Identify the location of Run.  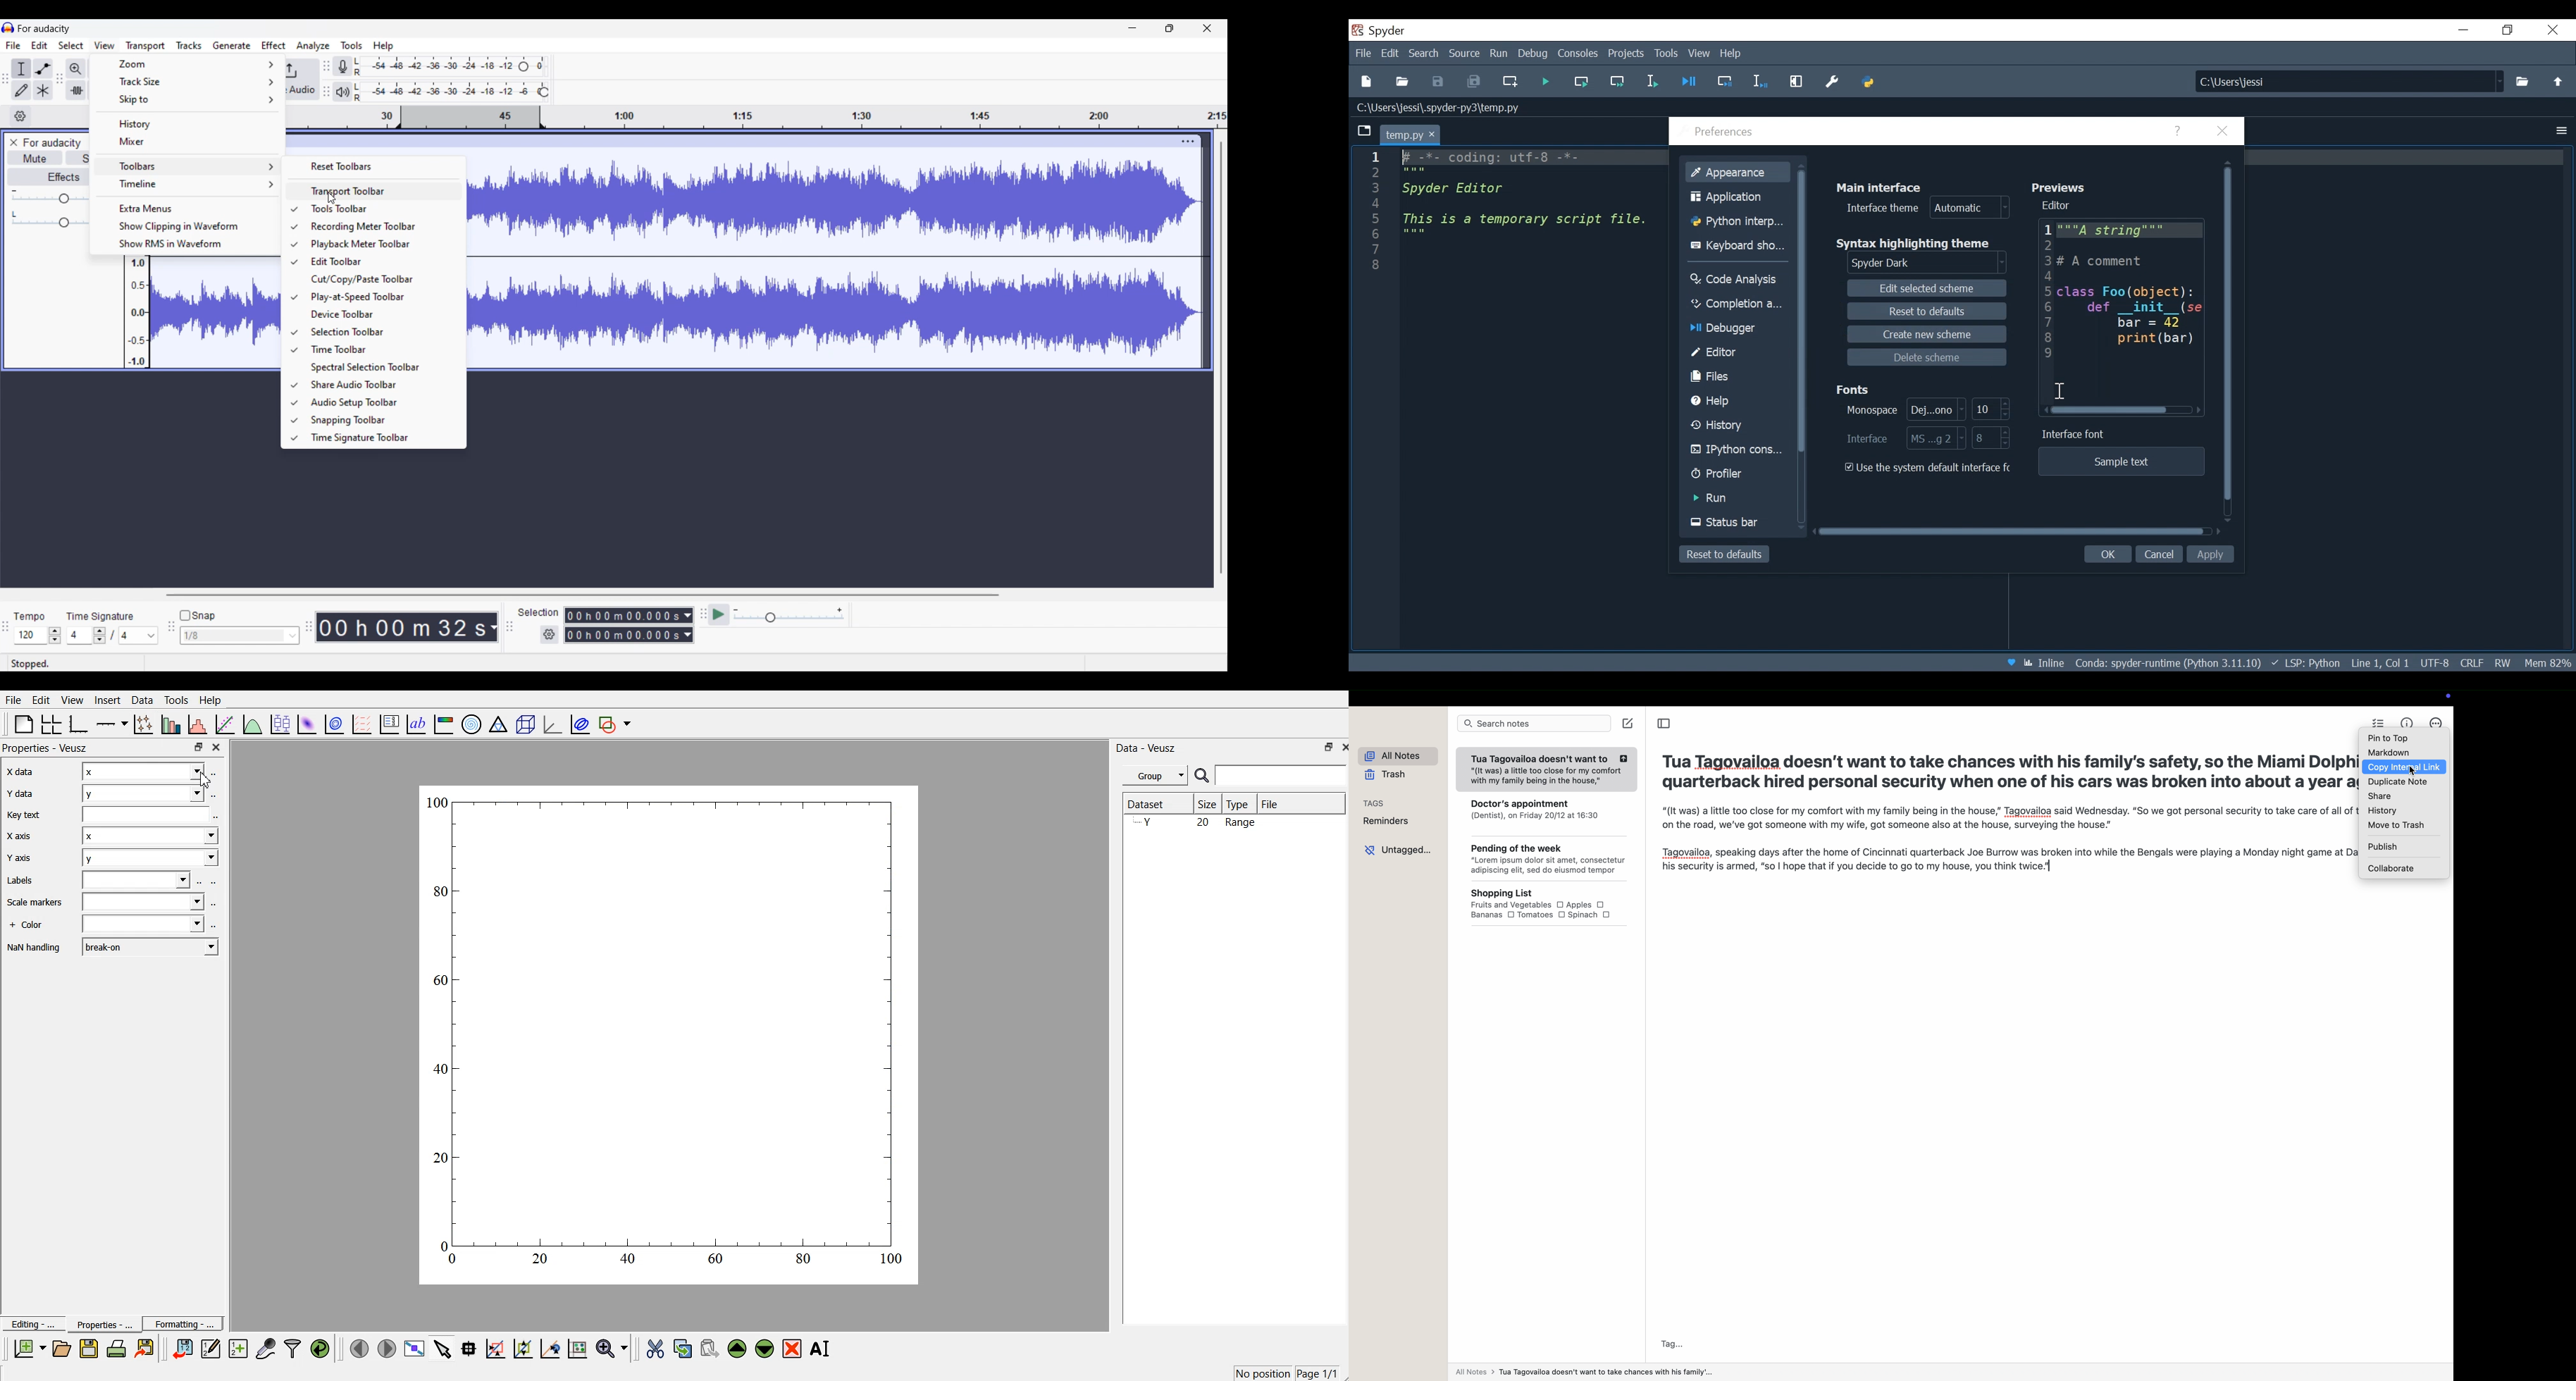
(1499, 54).